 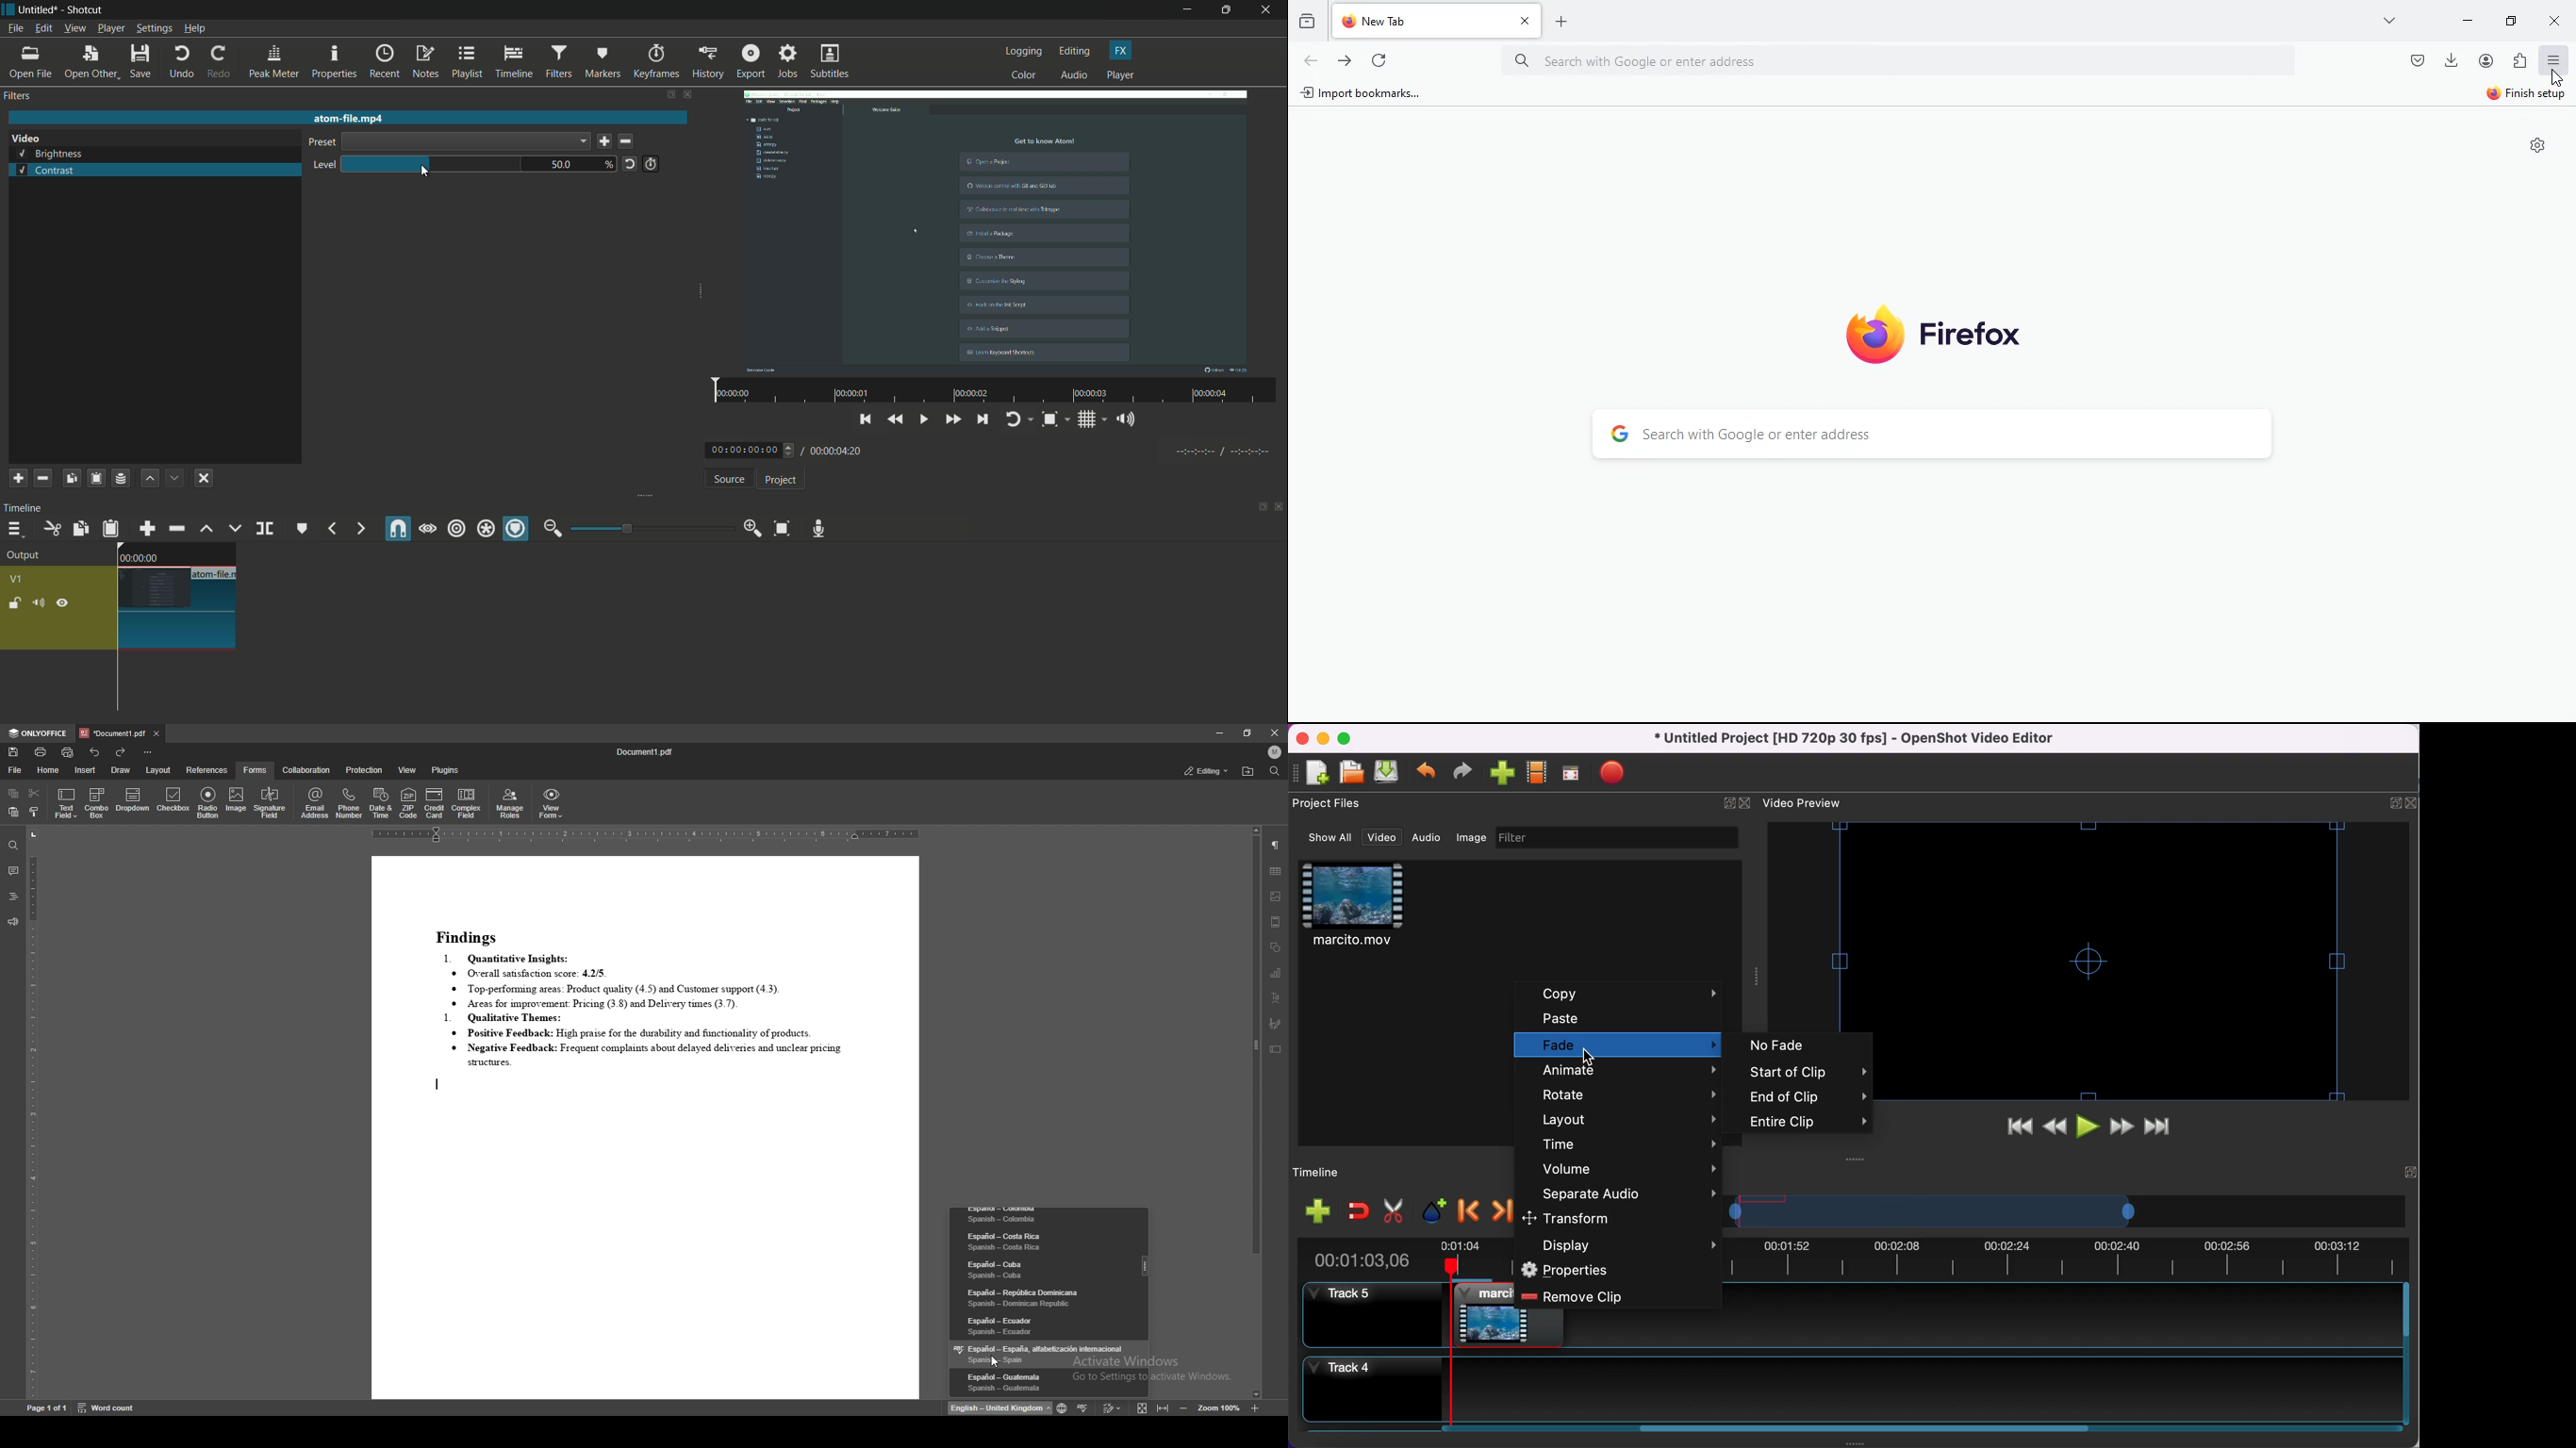 What do you see at coordinates (1000, 229) in the screenshot?
I see `video` at bounding box center [1000, 229].